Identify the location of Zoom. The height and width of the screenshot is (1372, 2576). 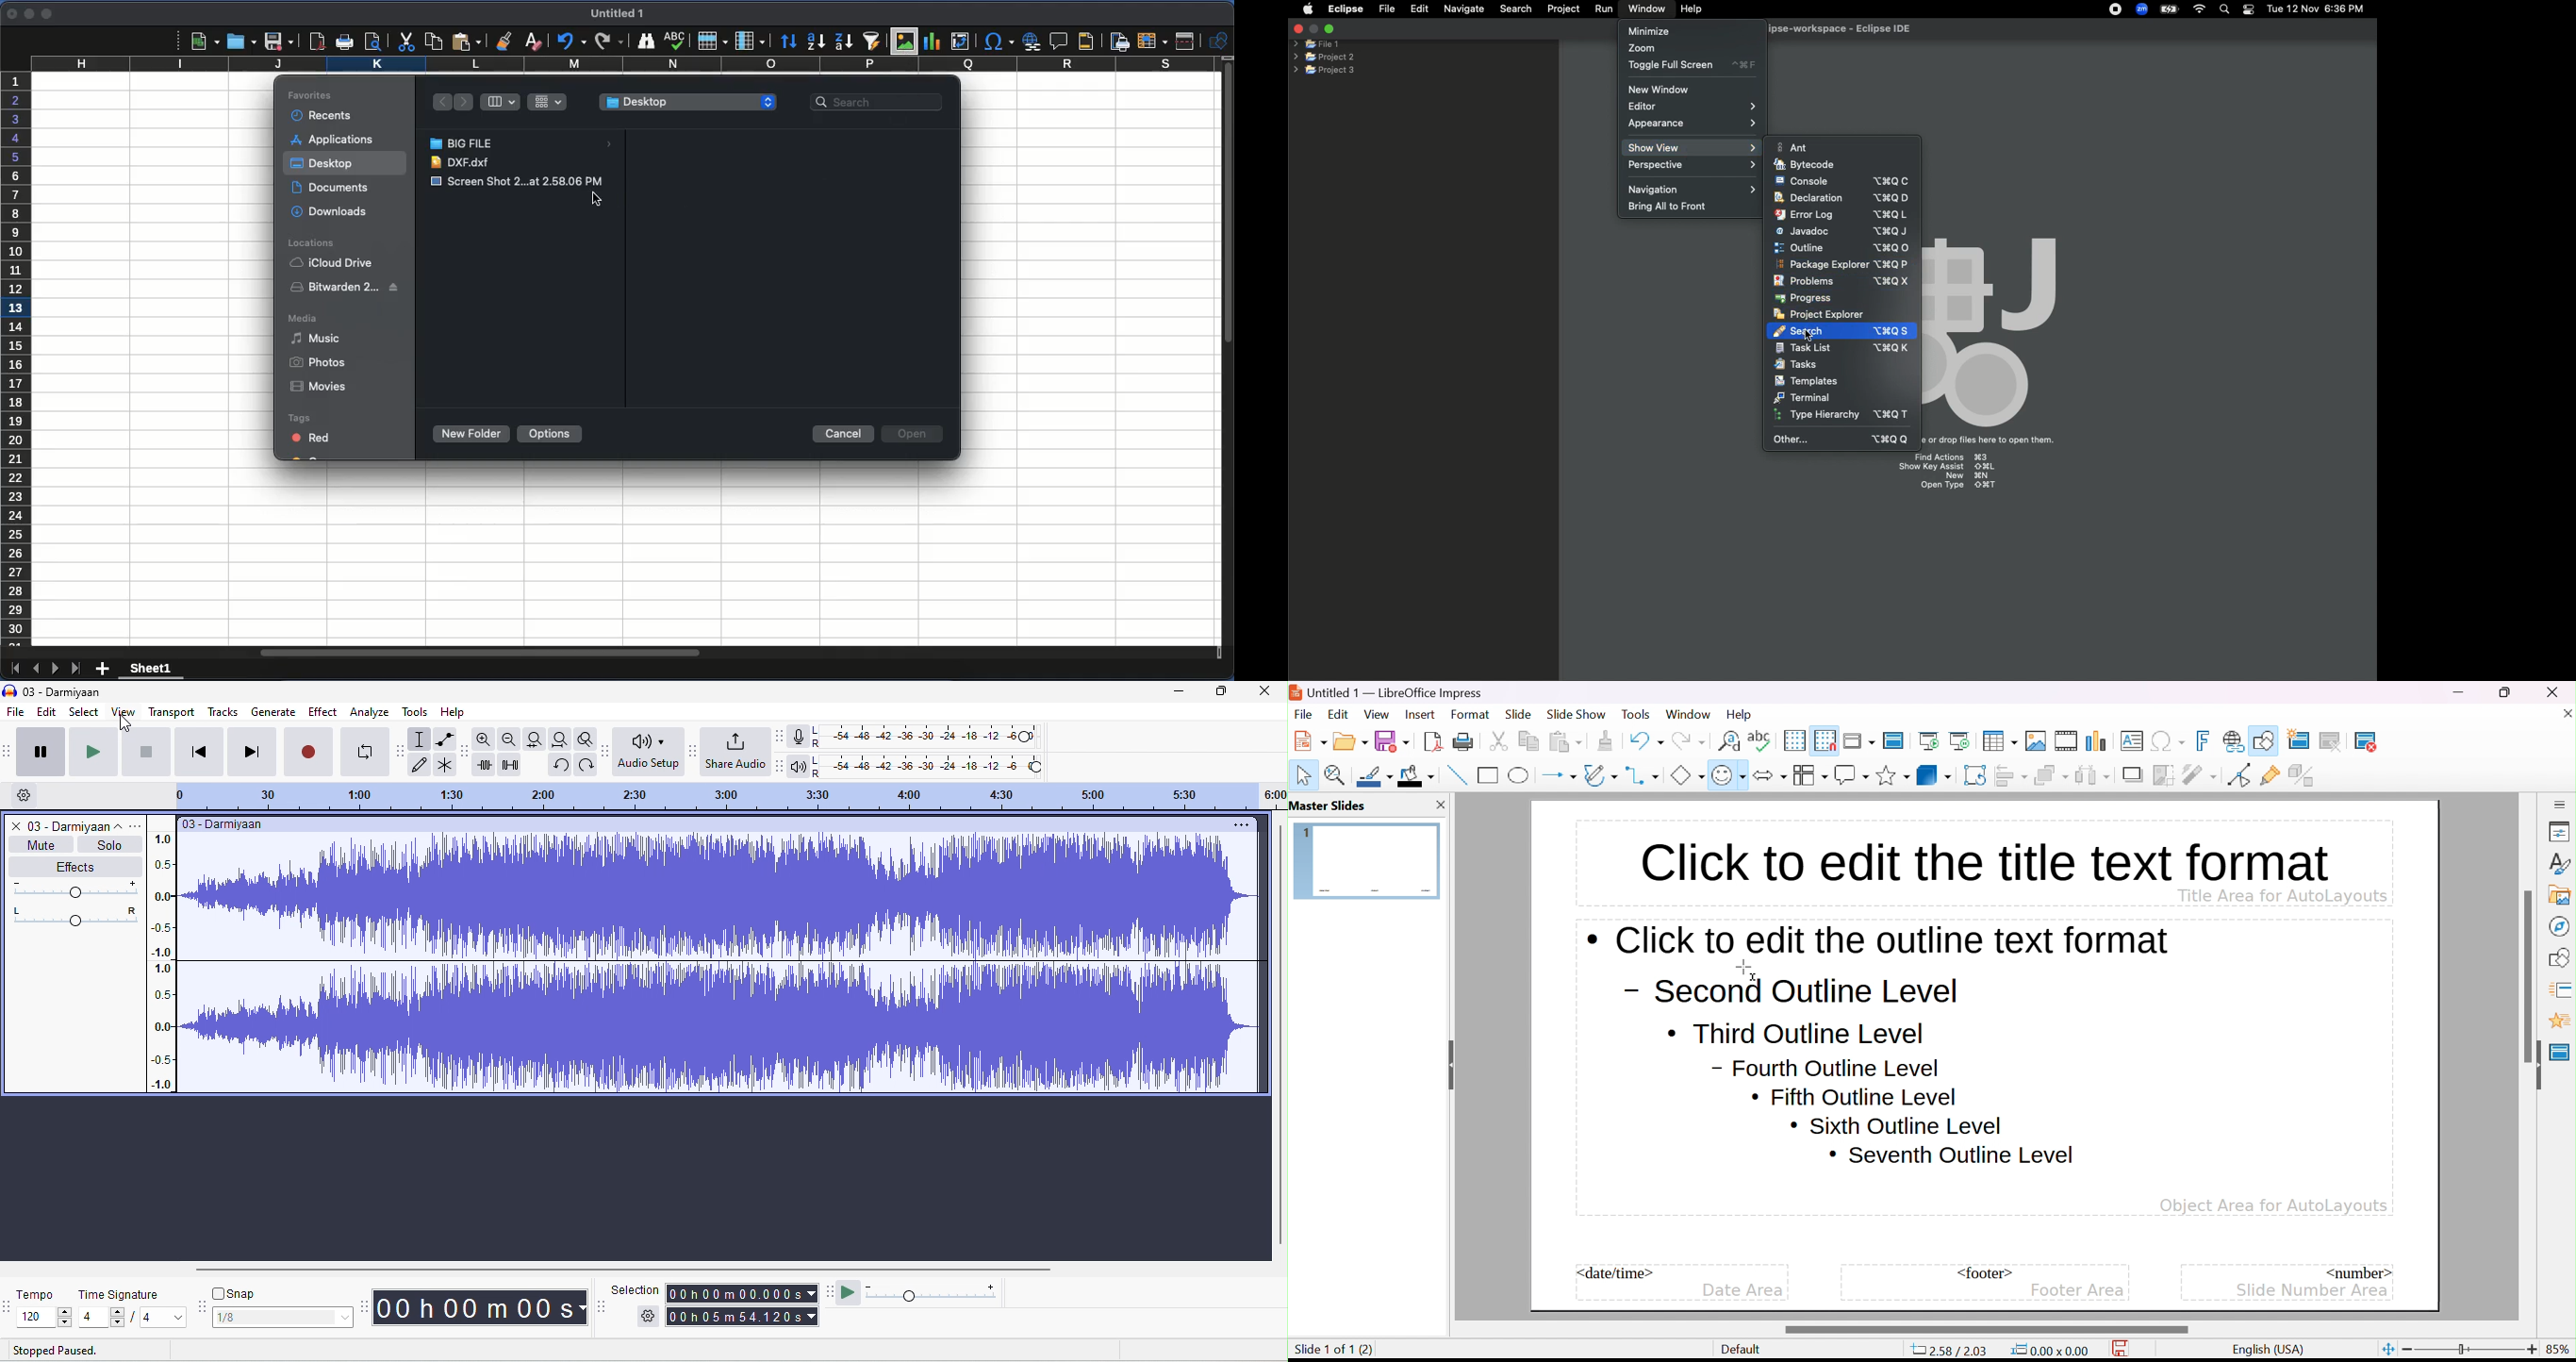
(1643, 49).